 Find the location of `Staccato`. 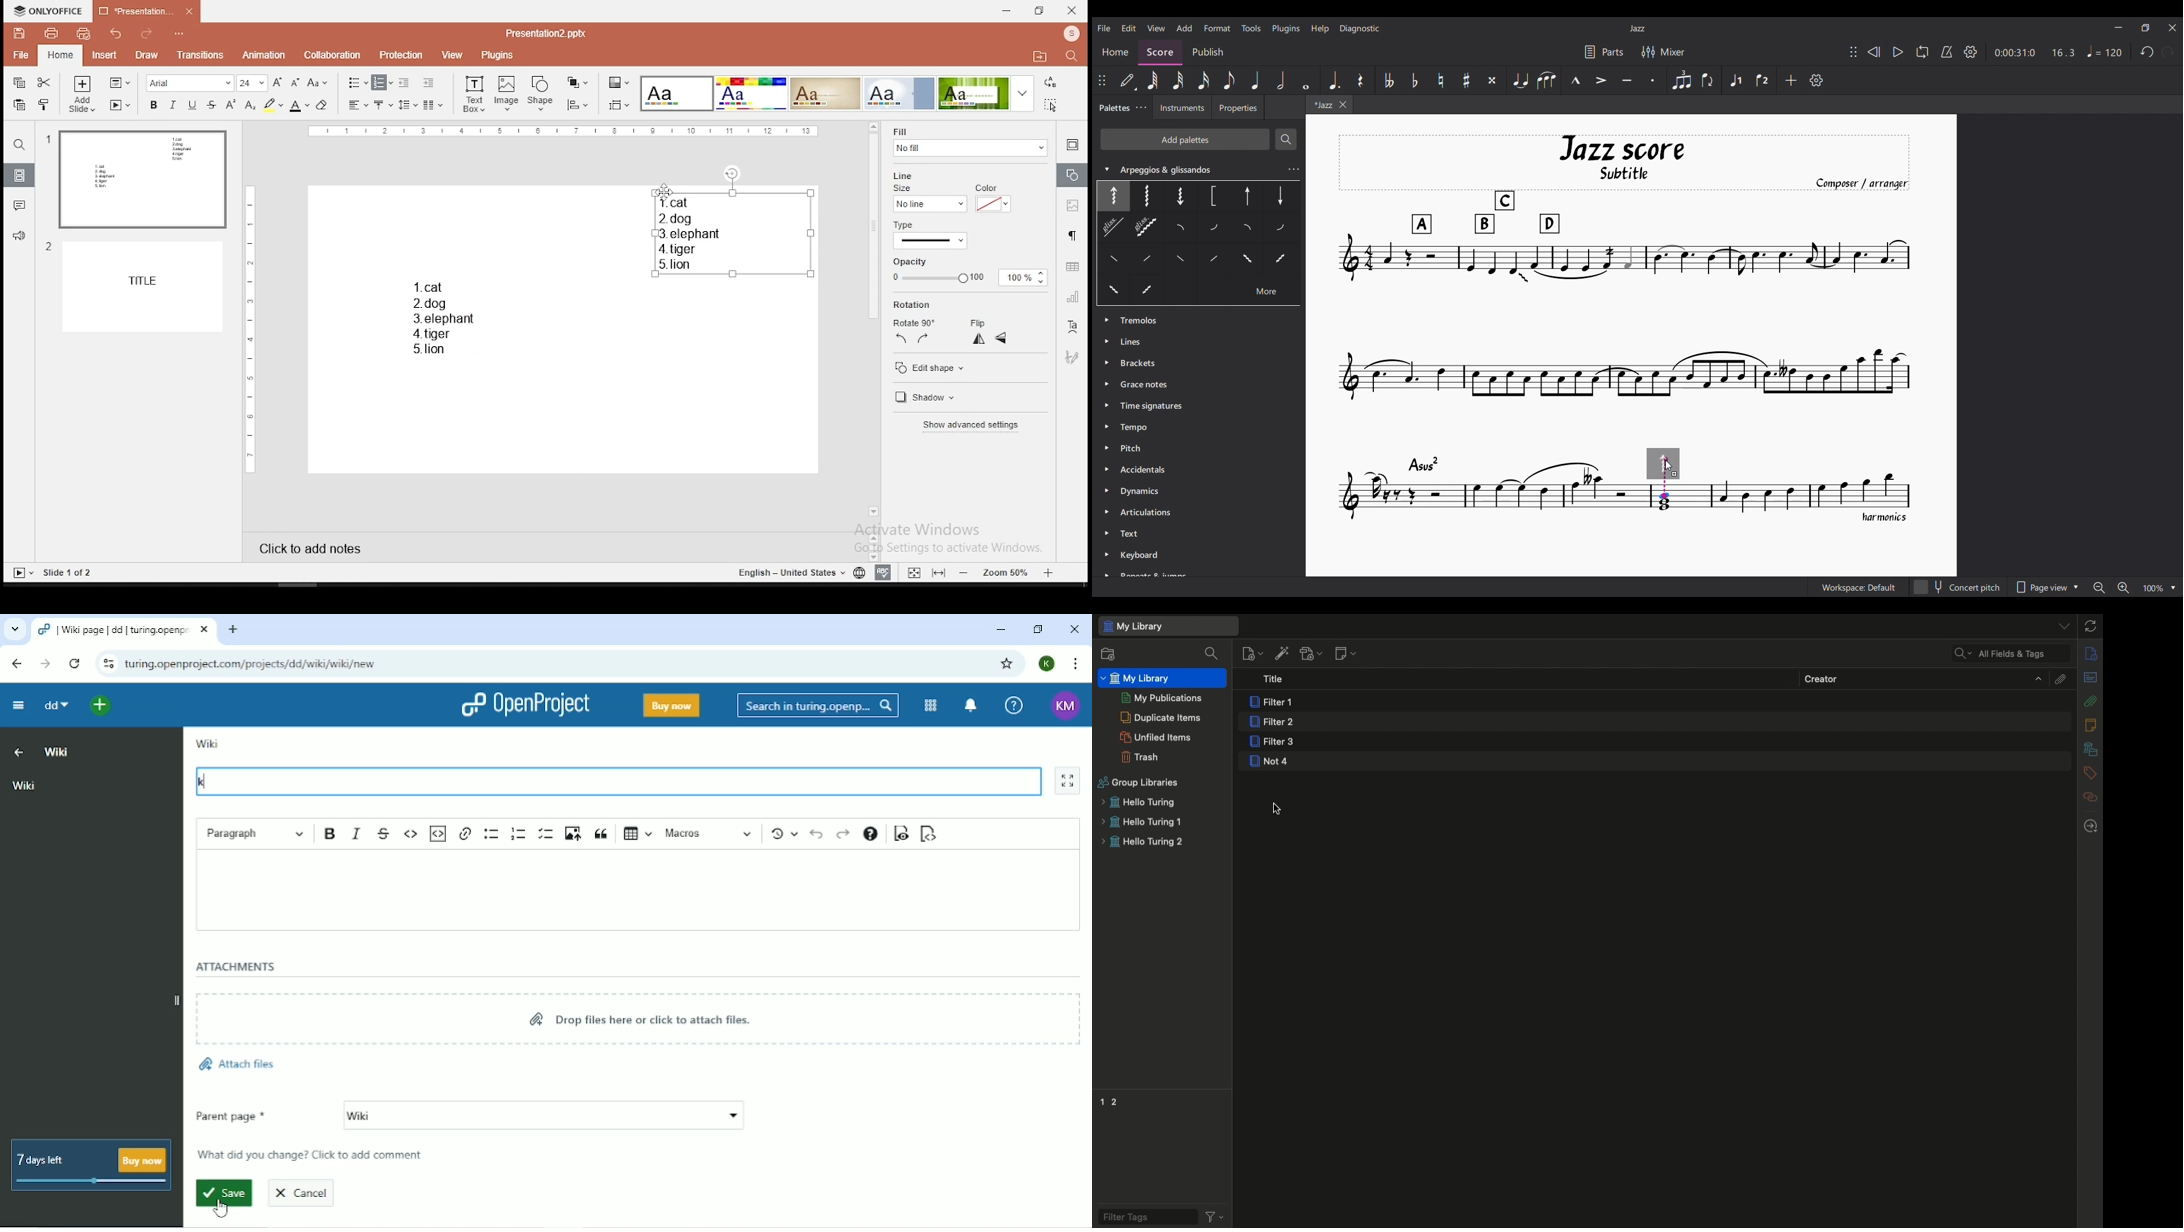

Staccato is located at coordinates (1653, 81).